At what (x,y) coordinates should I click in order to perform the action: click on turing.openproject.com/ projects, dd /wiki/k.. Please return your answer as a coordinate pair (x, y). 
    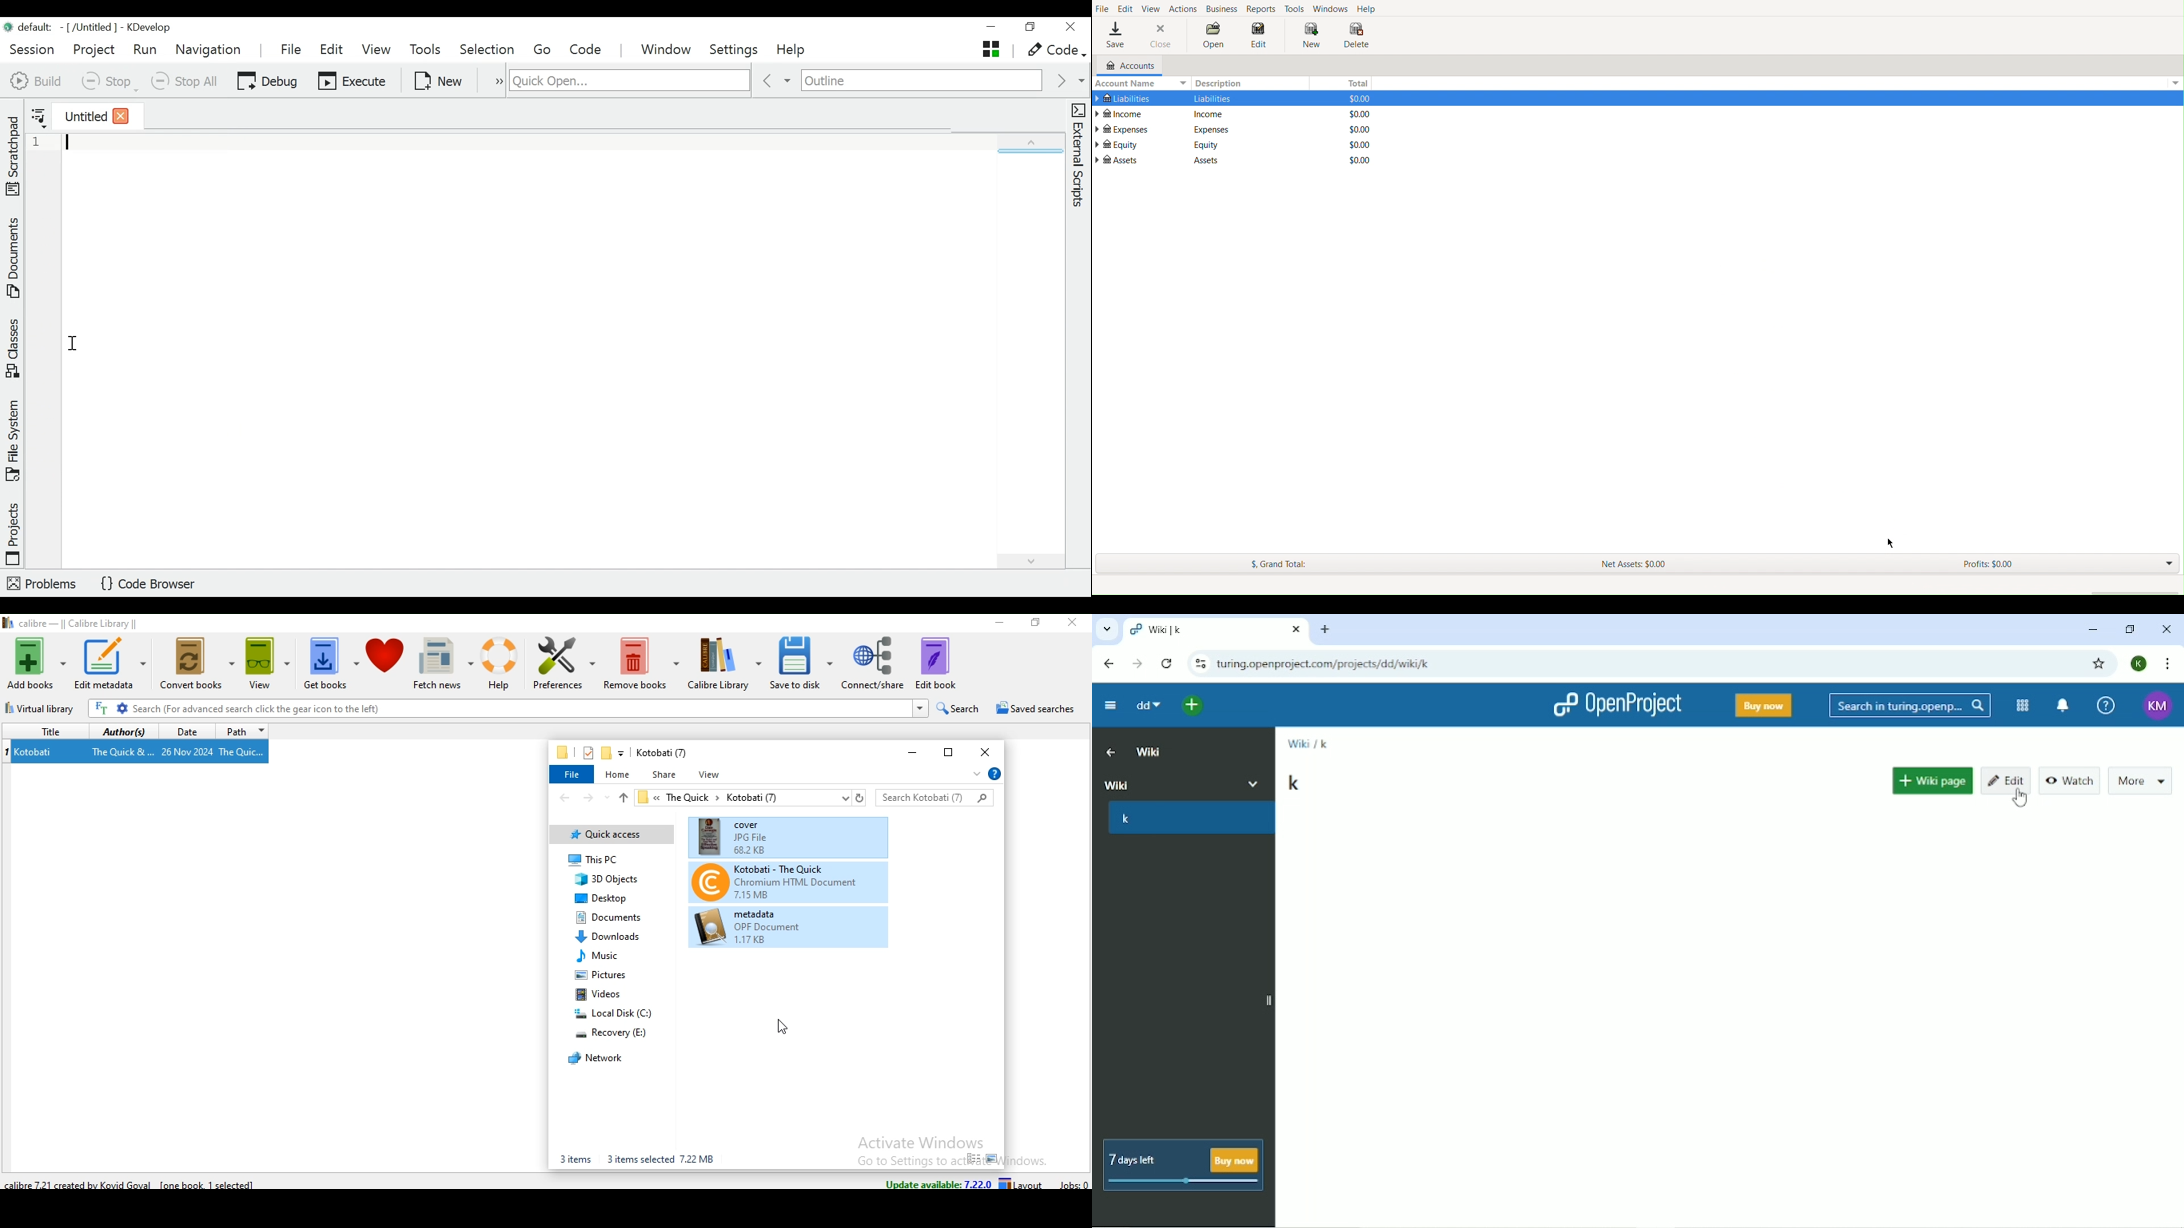
    Looking at the image, I should click on (1332, 664).